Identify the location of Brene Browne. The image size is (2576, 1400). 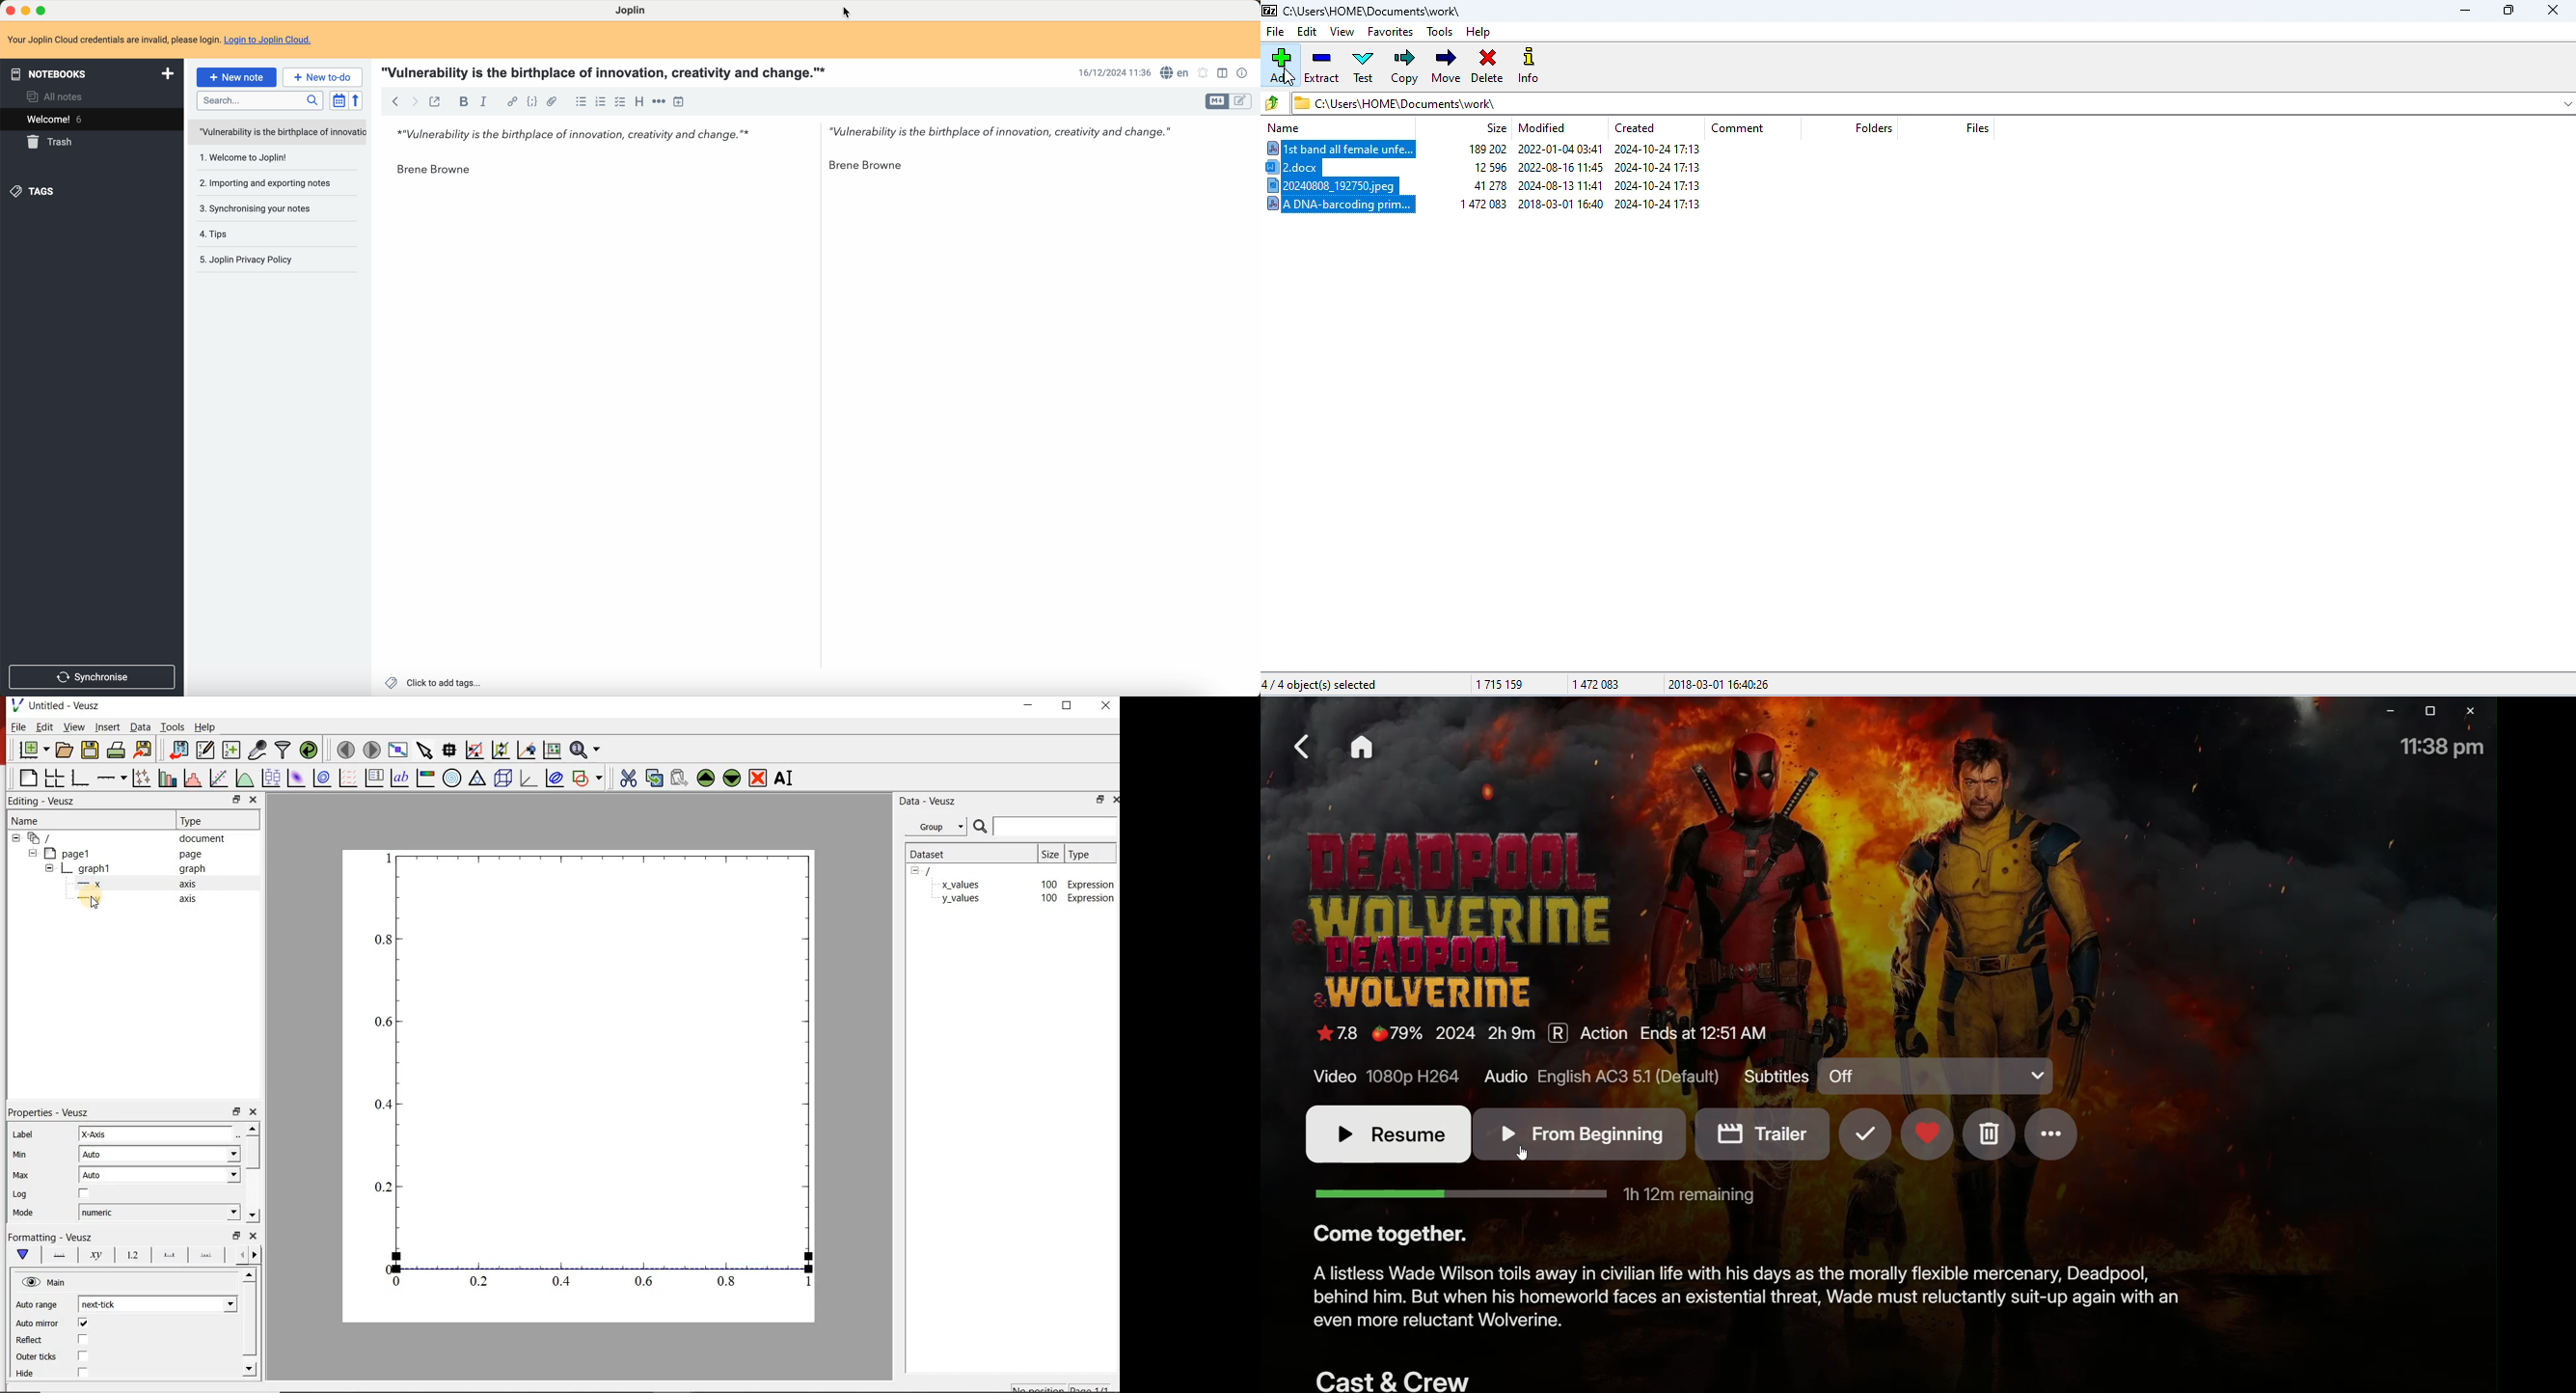
(875, 165).